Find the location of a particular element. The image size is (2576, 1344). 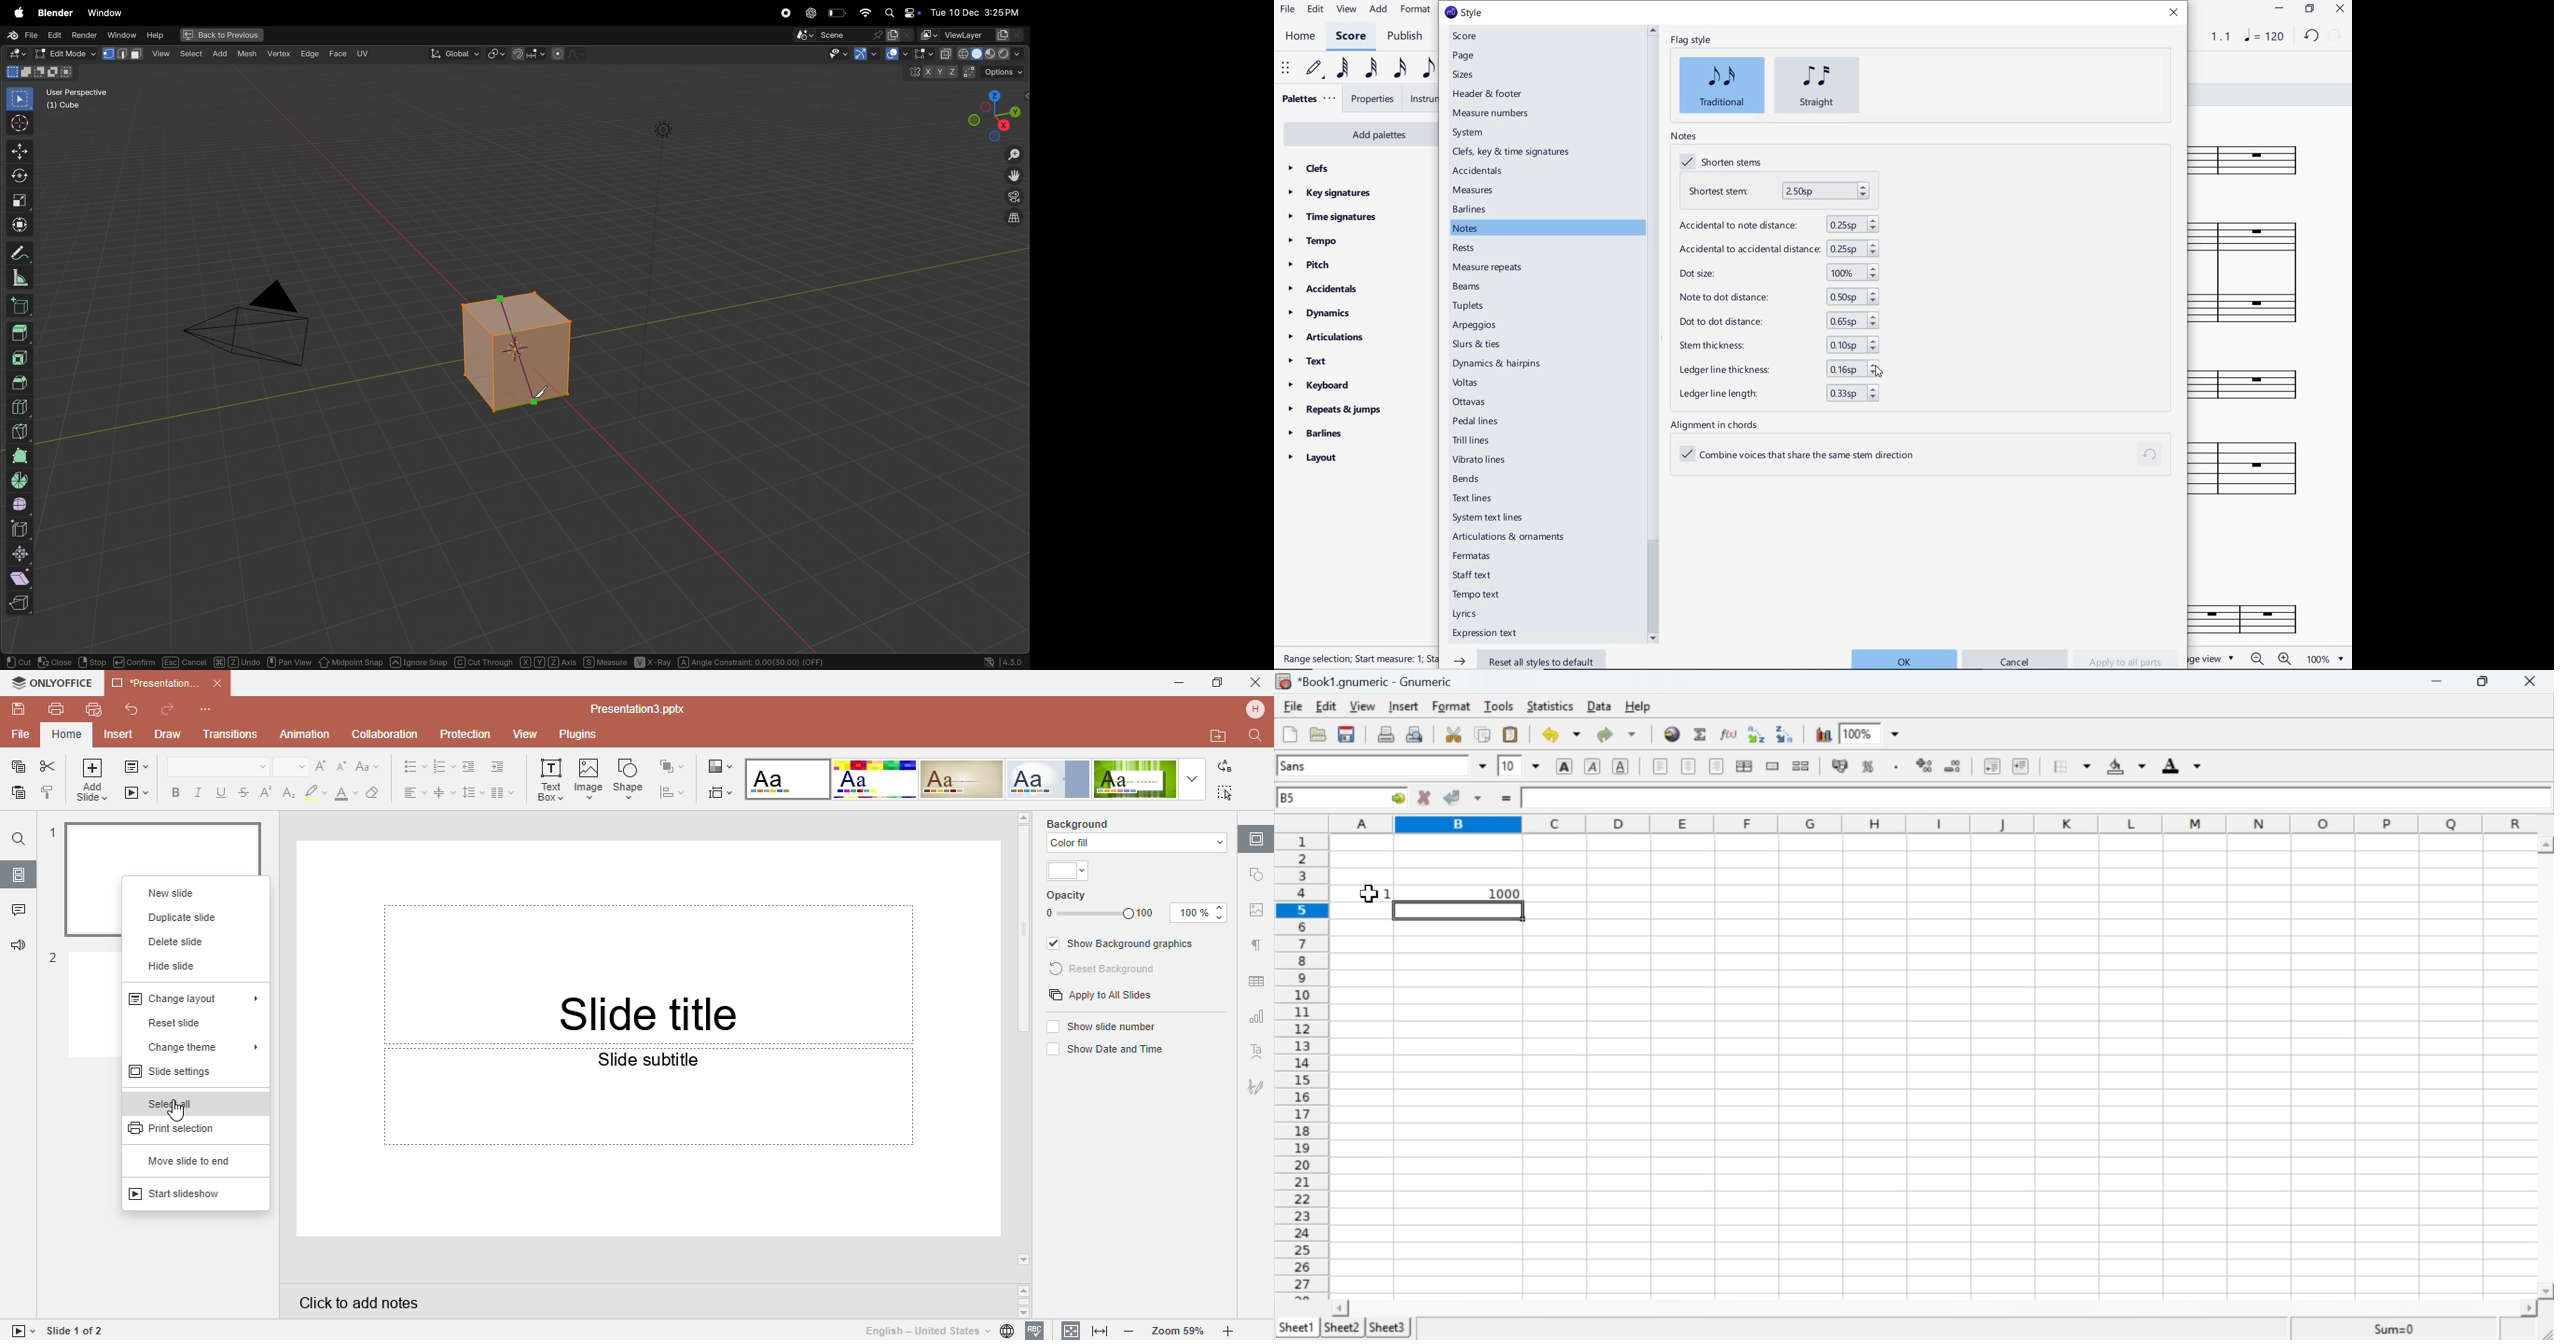

Find is located at coordinates (1259, 735).